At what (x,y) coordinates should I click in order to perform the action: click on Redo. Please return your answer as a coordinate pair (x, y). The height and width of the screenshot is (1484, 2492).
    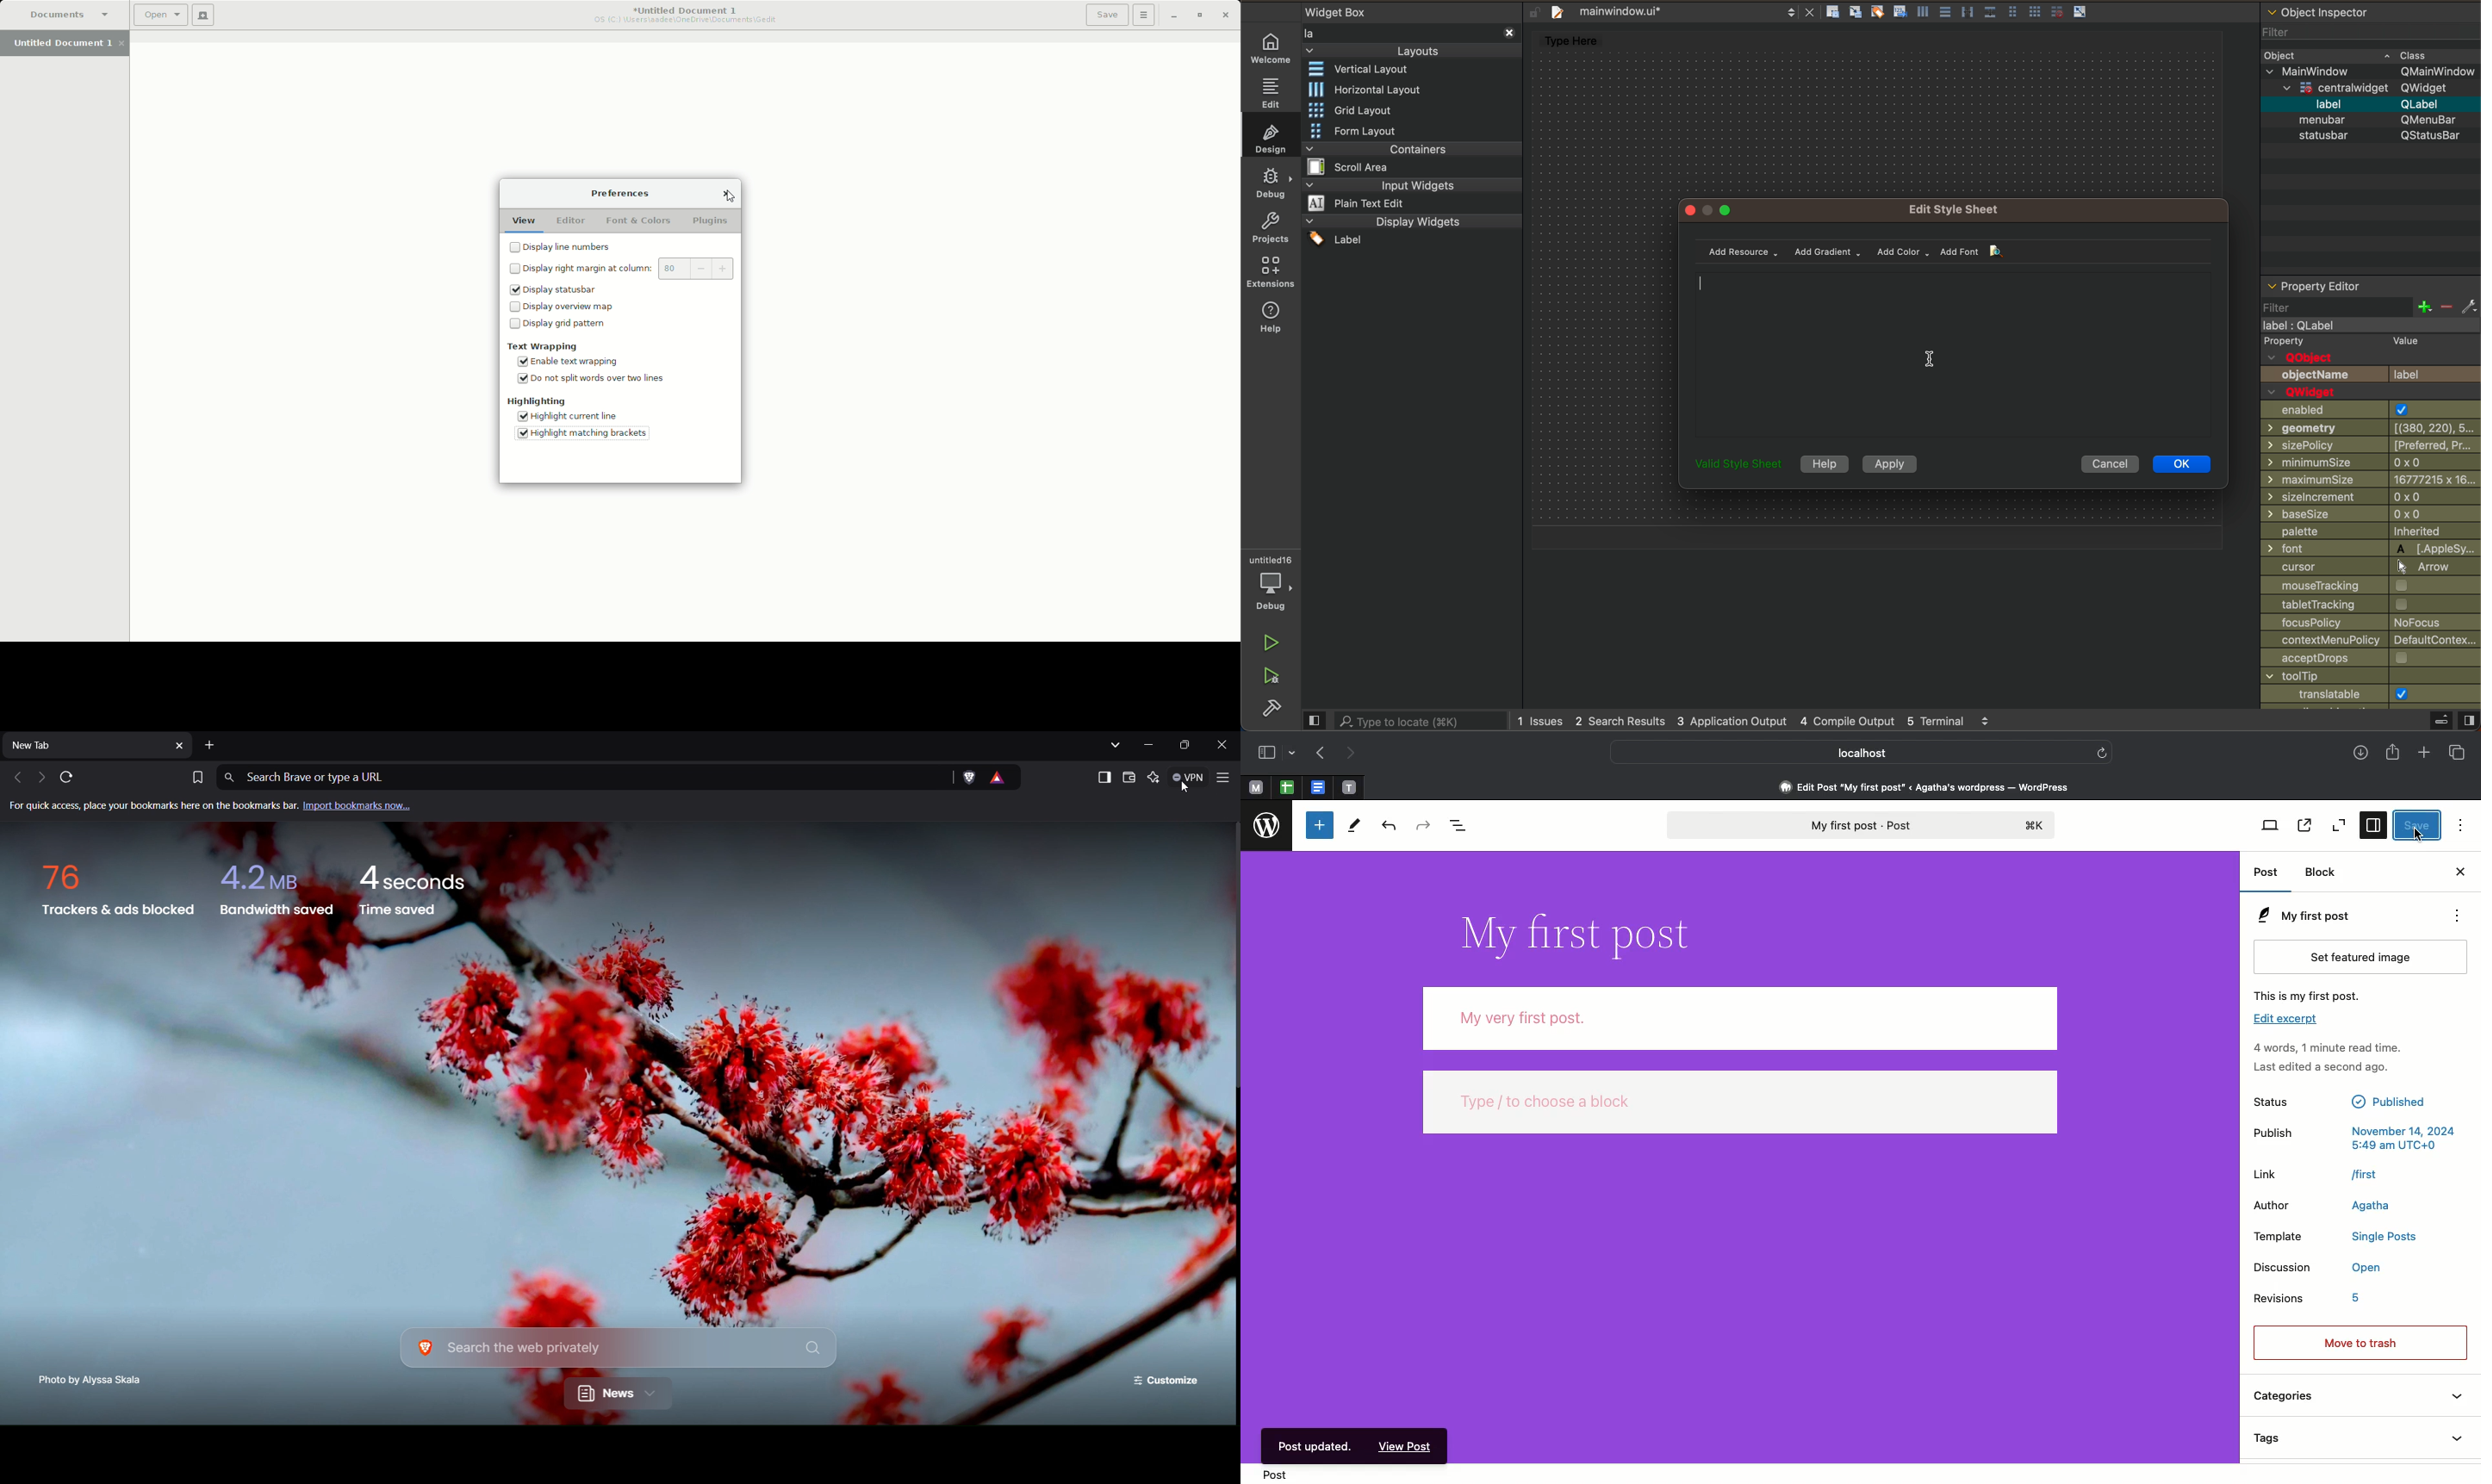
    Looking at the image, I should click on (1423, 825).